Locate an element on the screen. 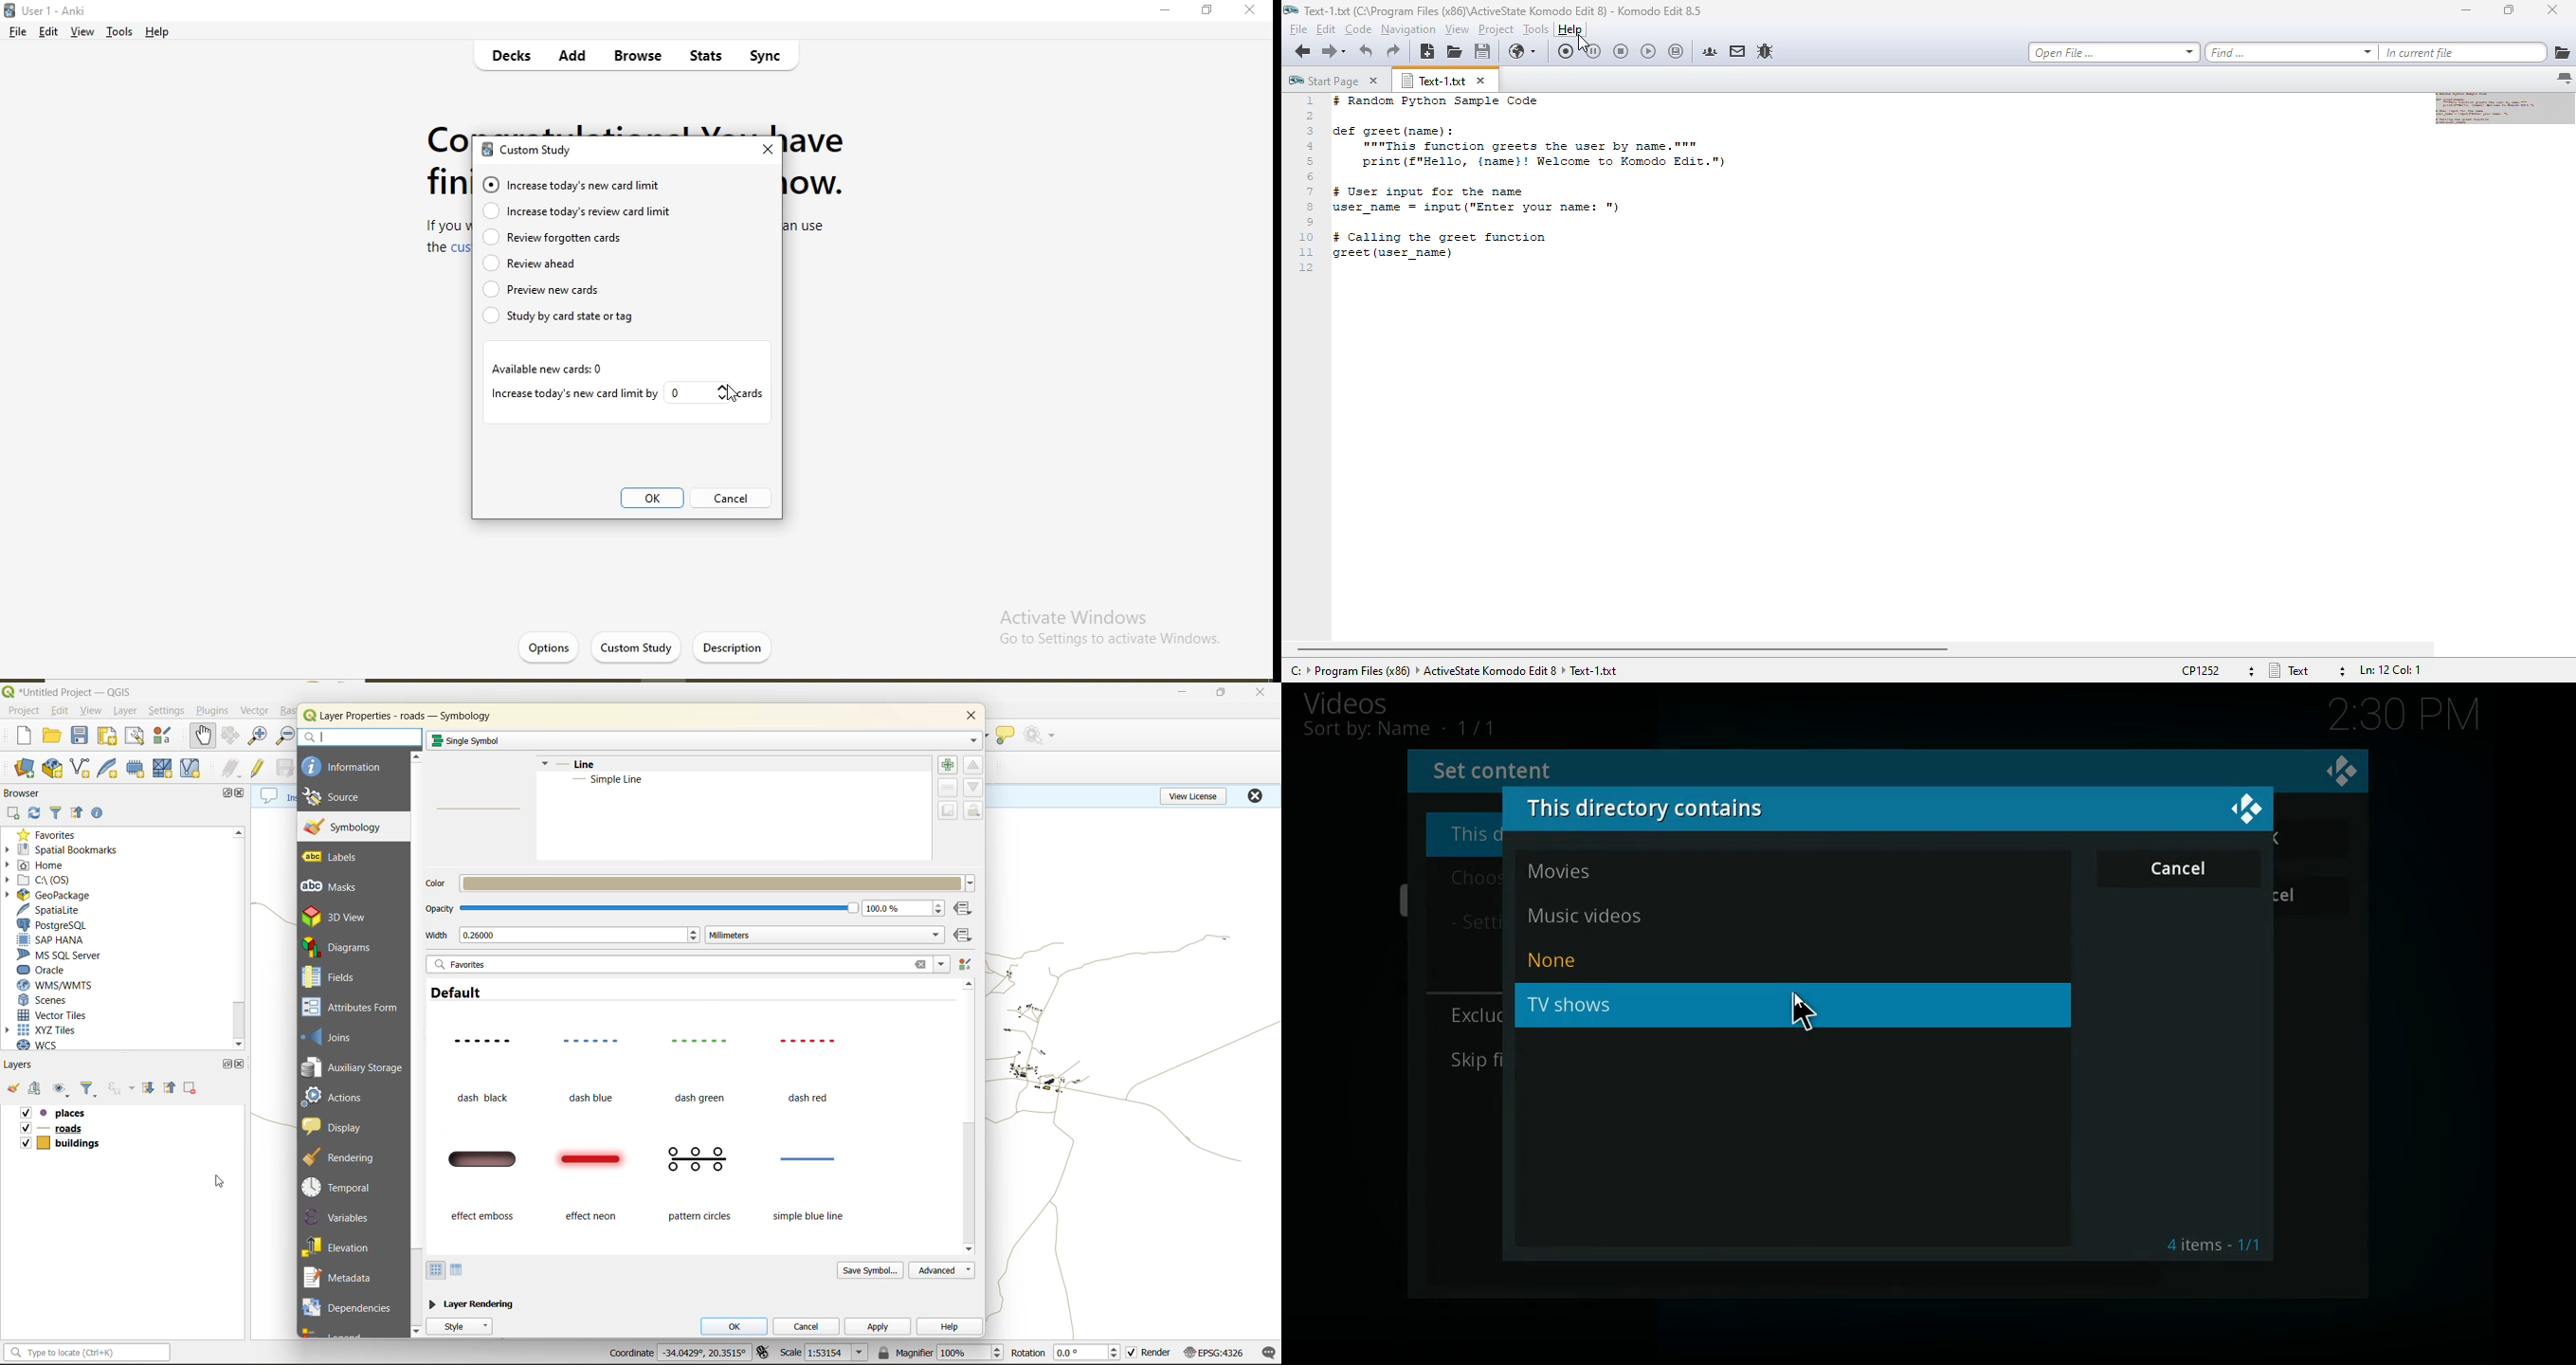 Image resolution: width=2576 pixels, height=1372 pixels. fields is located at coordinates (338, 975).